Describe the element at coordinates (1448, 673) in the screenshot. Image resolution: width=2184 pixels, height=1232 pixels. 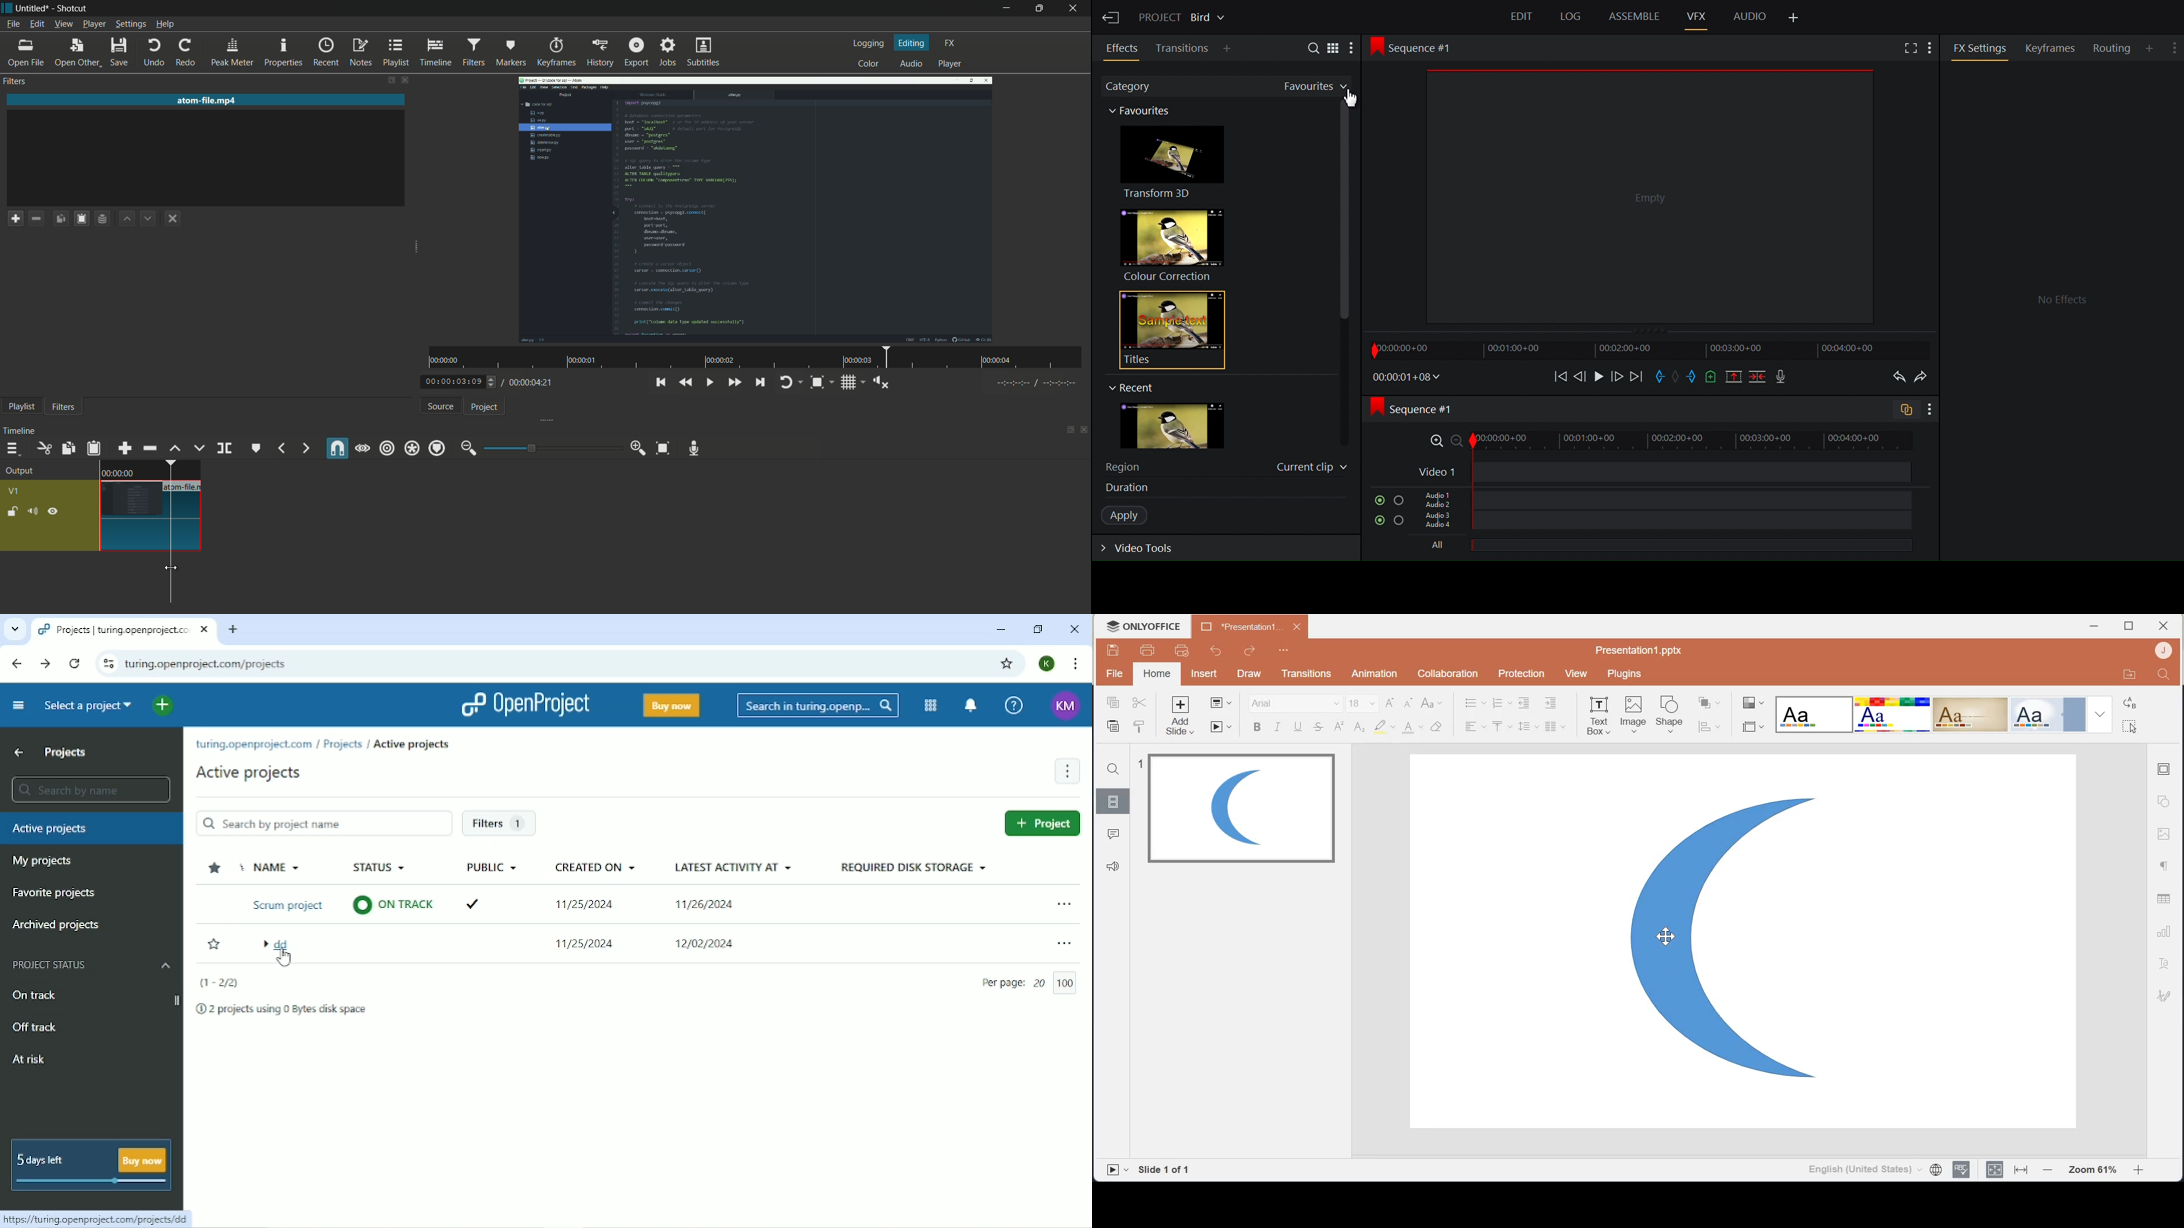
I see `Collaboration` at that location.